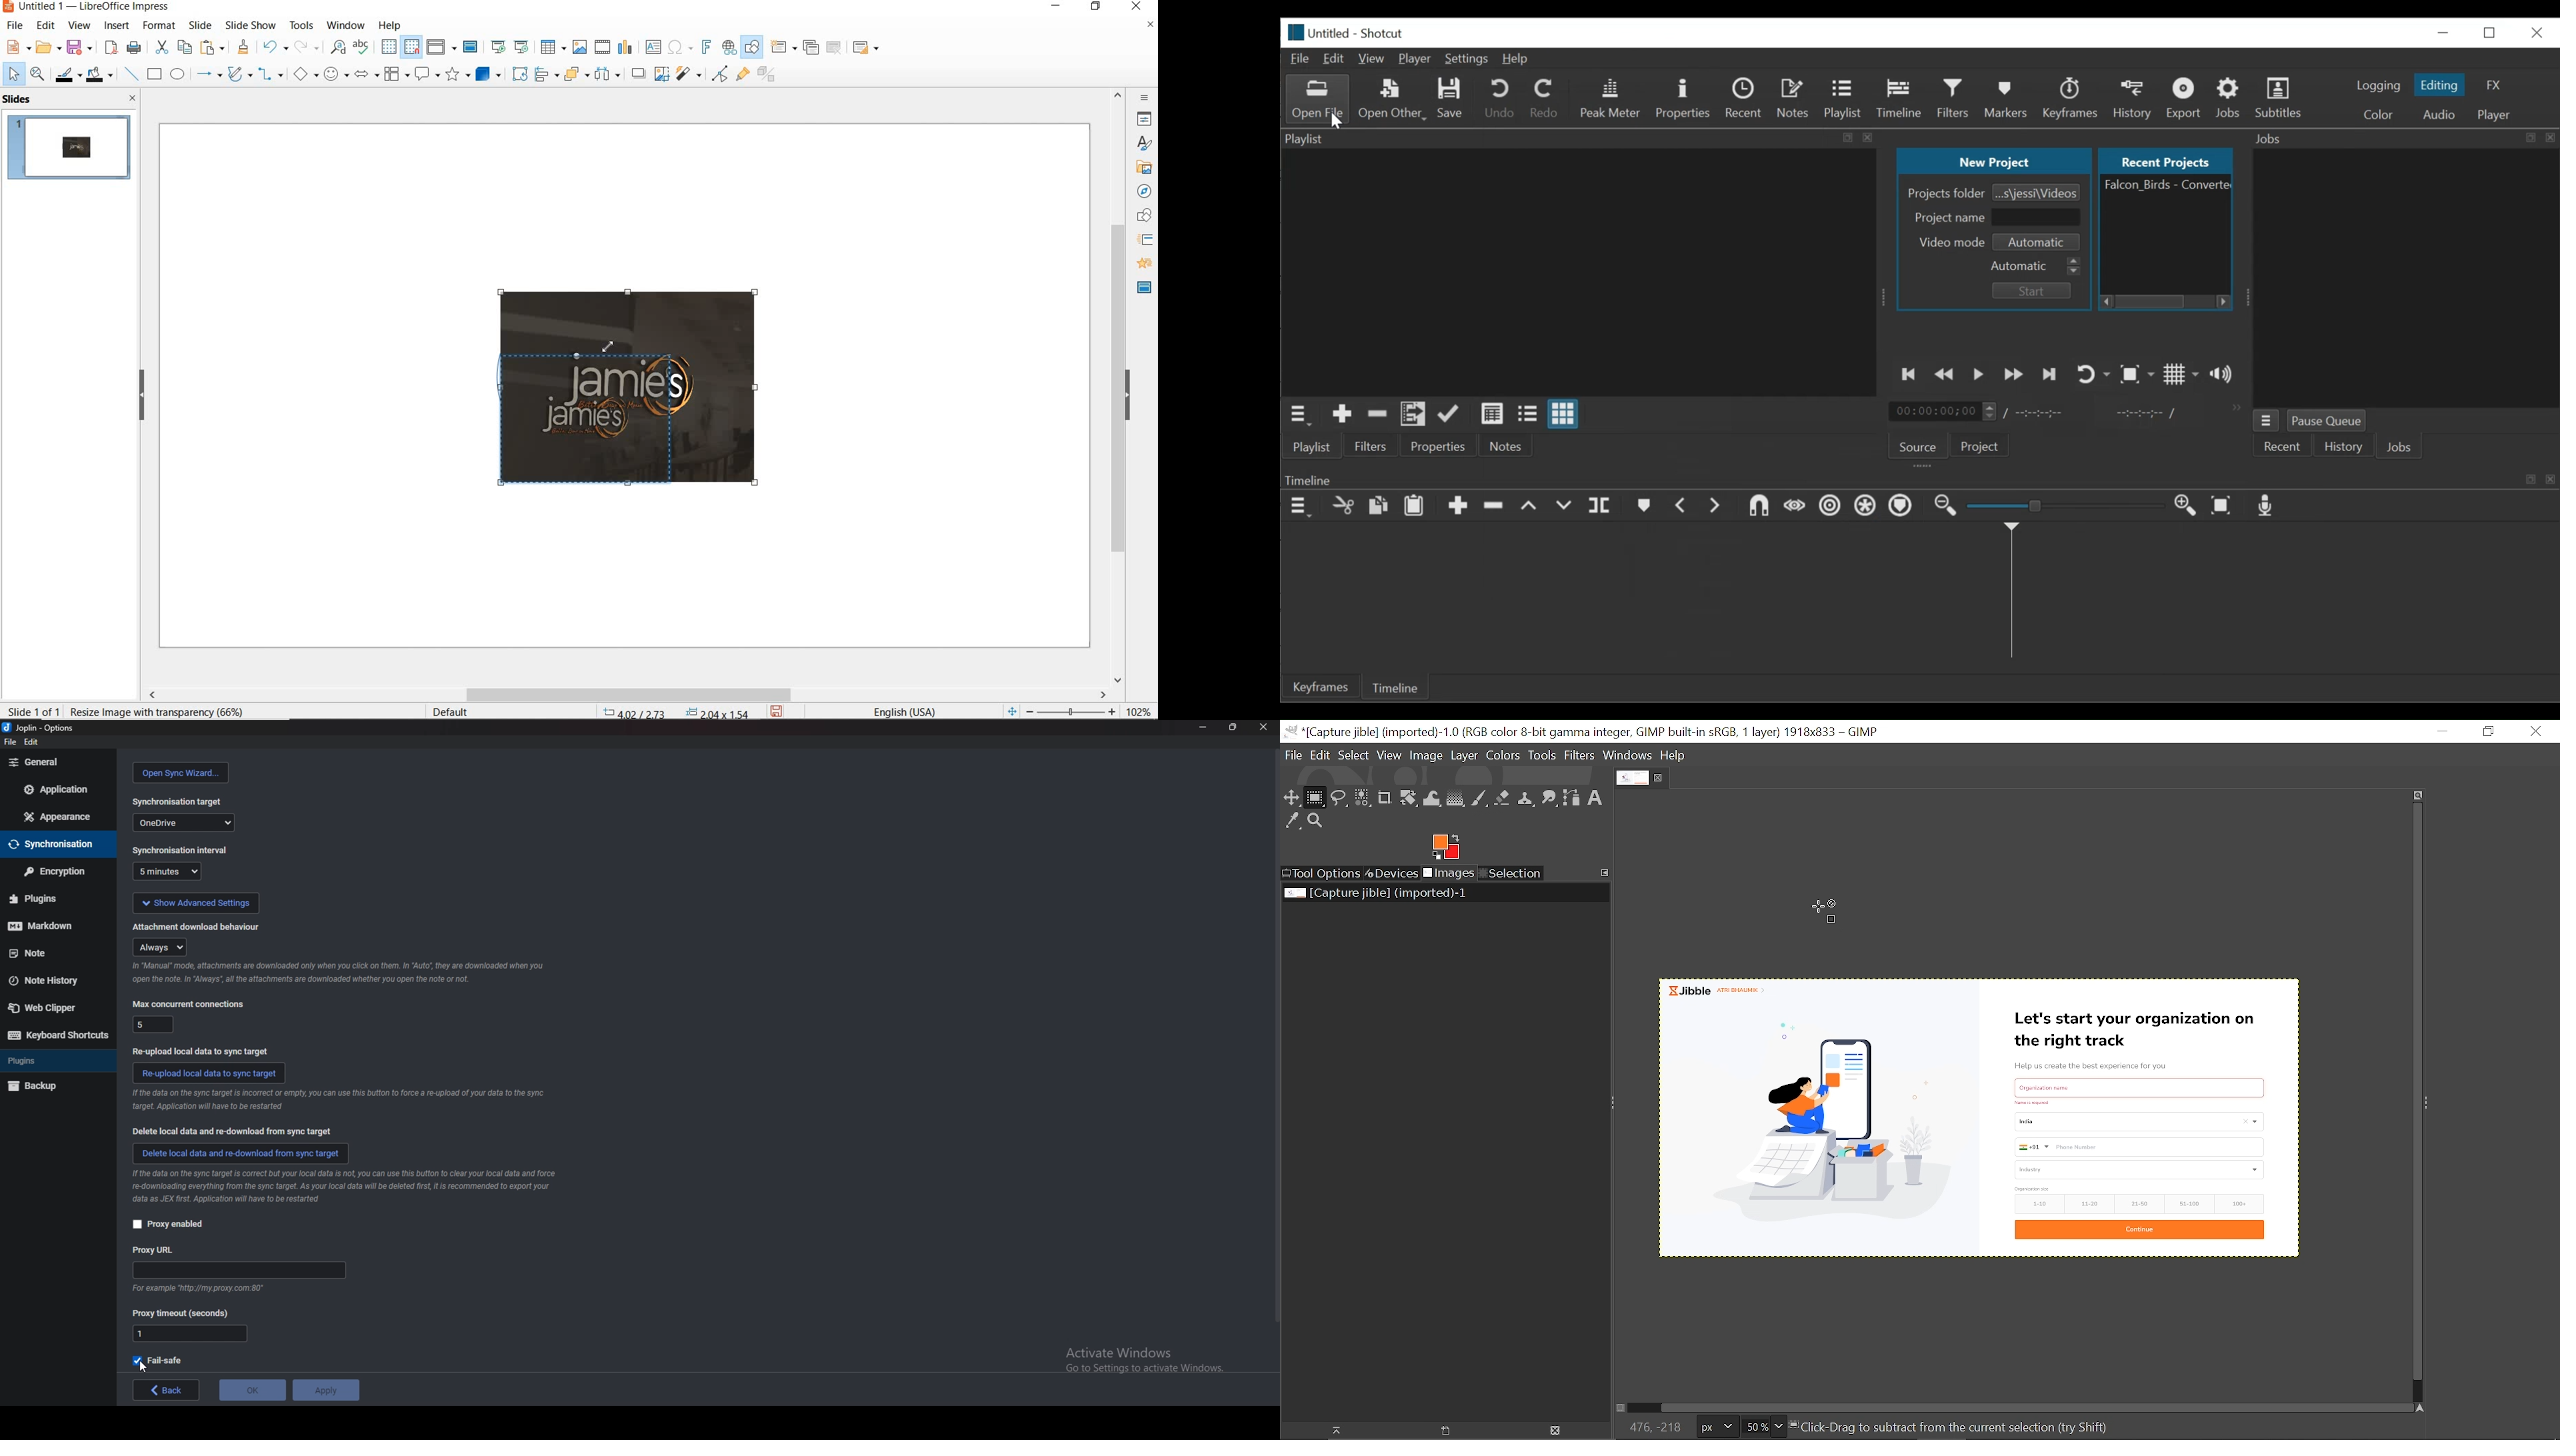 The image size is (2576, 1456). Describe the element at coordinates (185, 823) in the screenshot. I see `one drive` at that location.